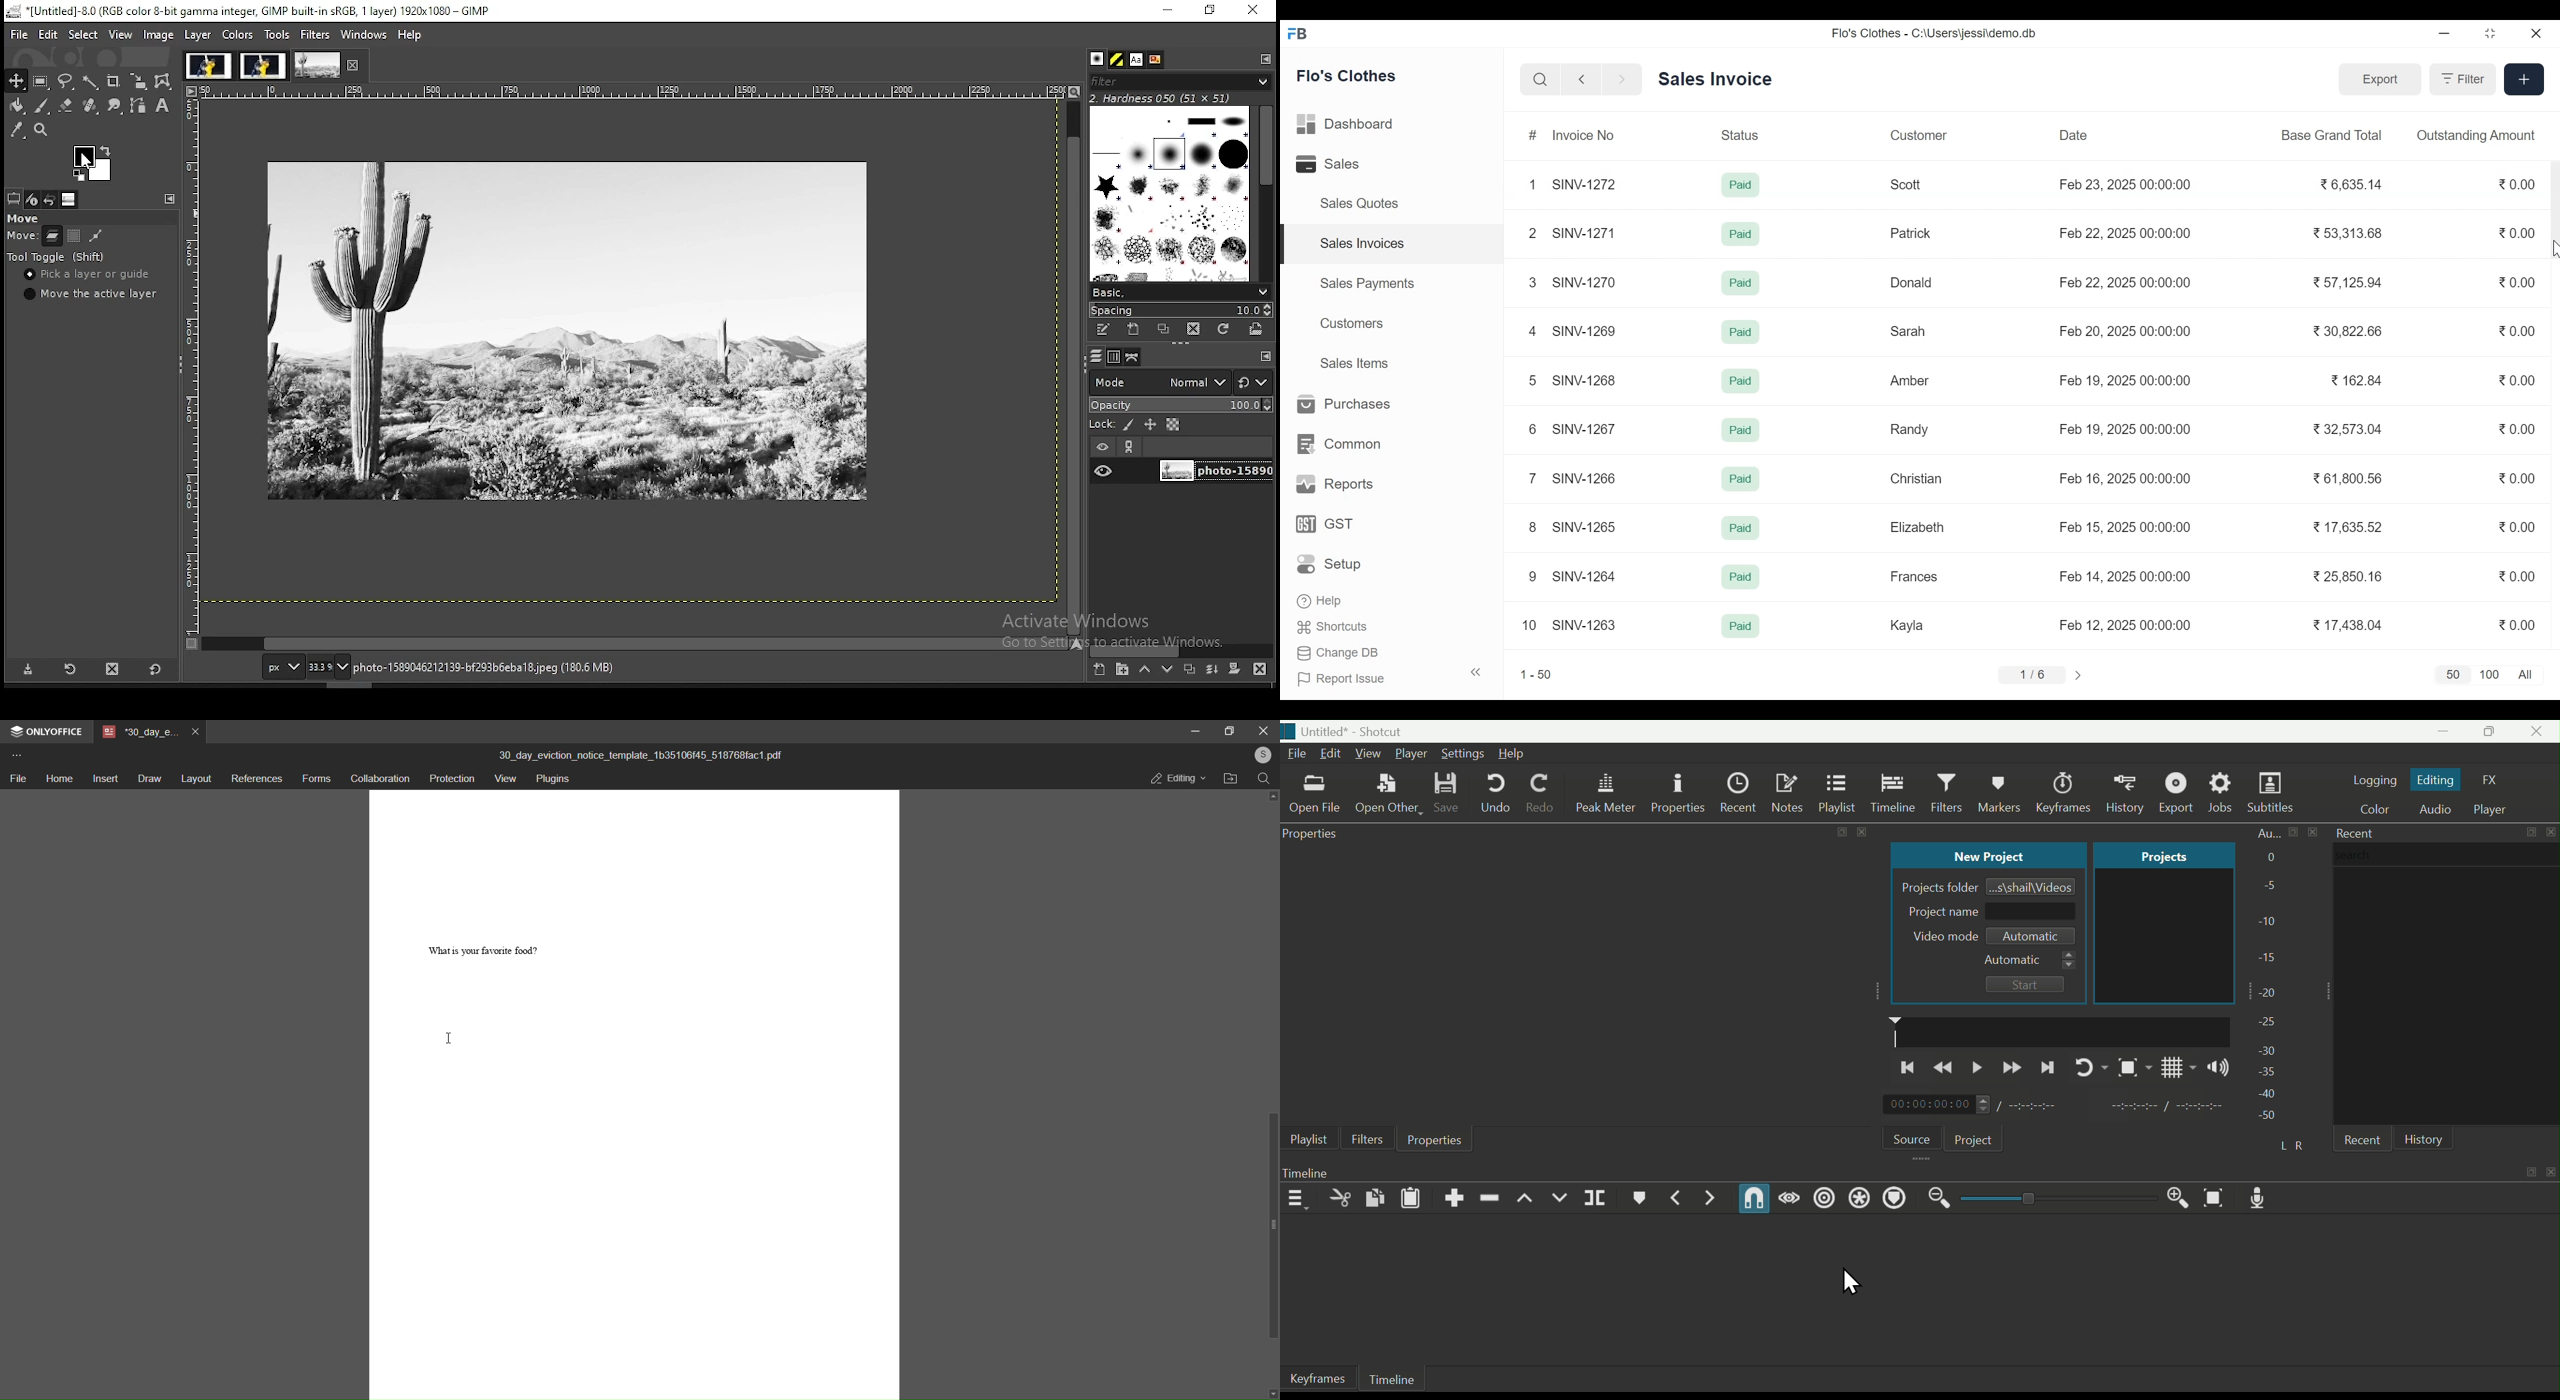  Describe the element at coordinates (139, 733) in the screenshot. I see `tab name` at that location.